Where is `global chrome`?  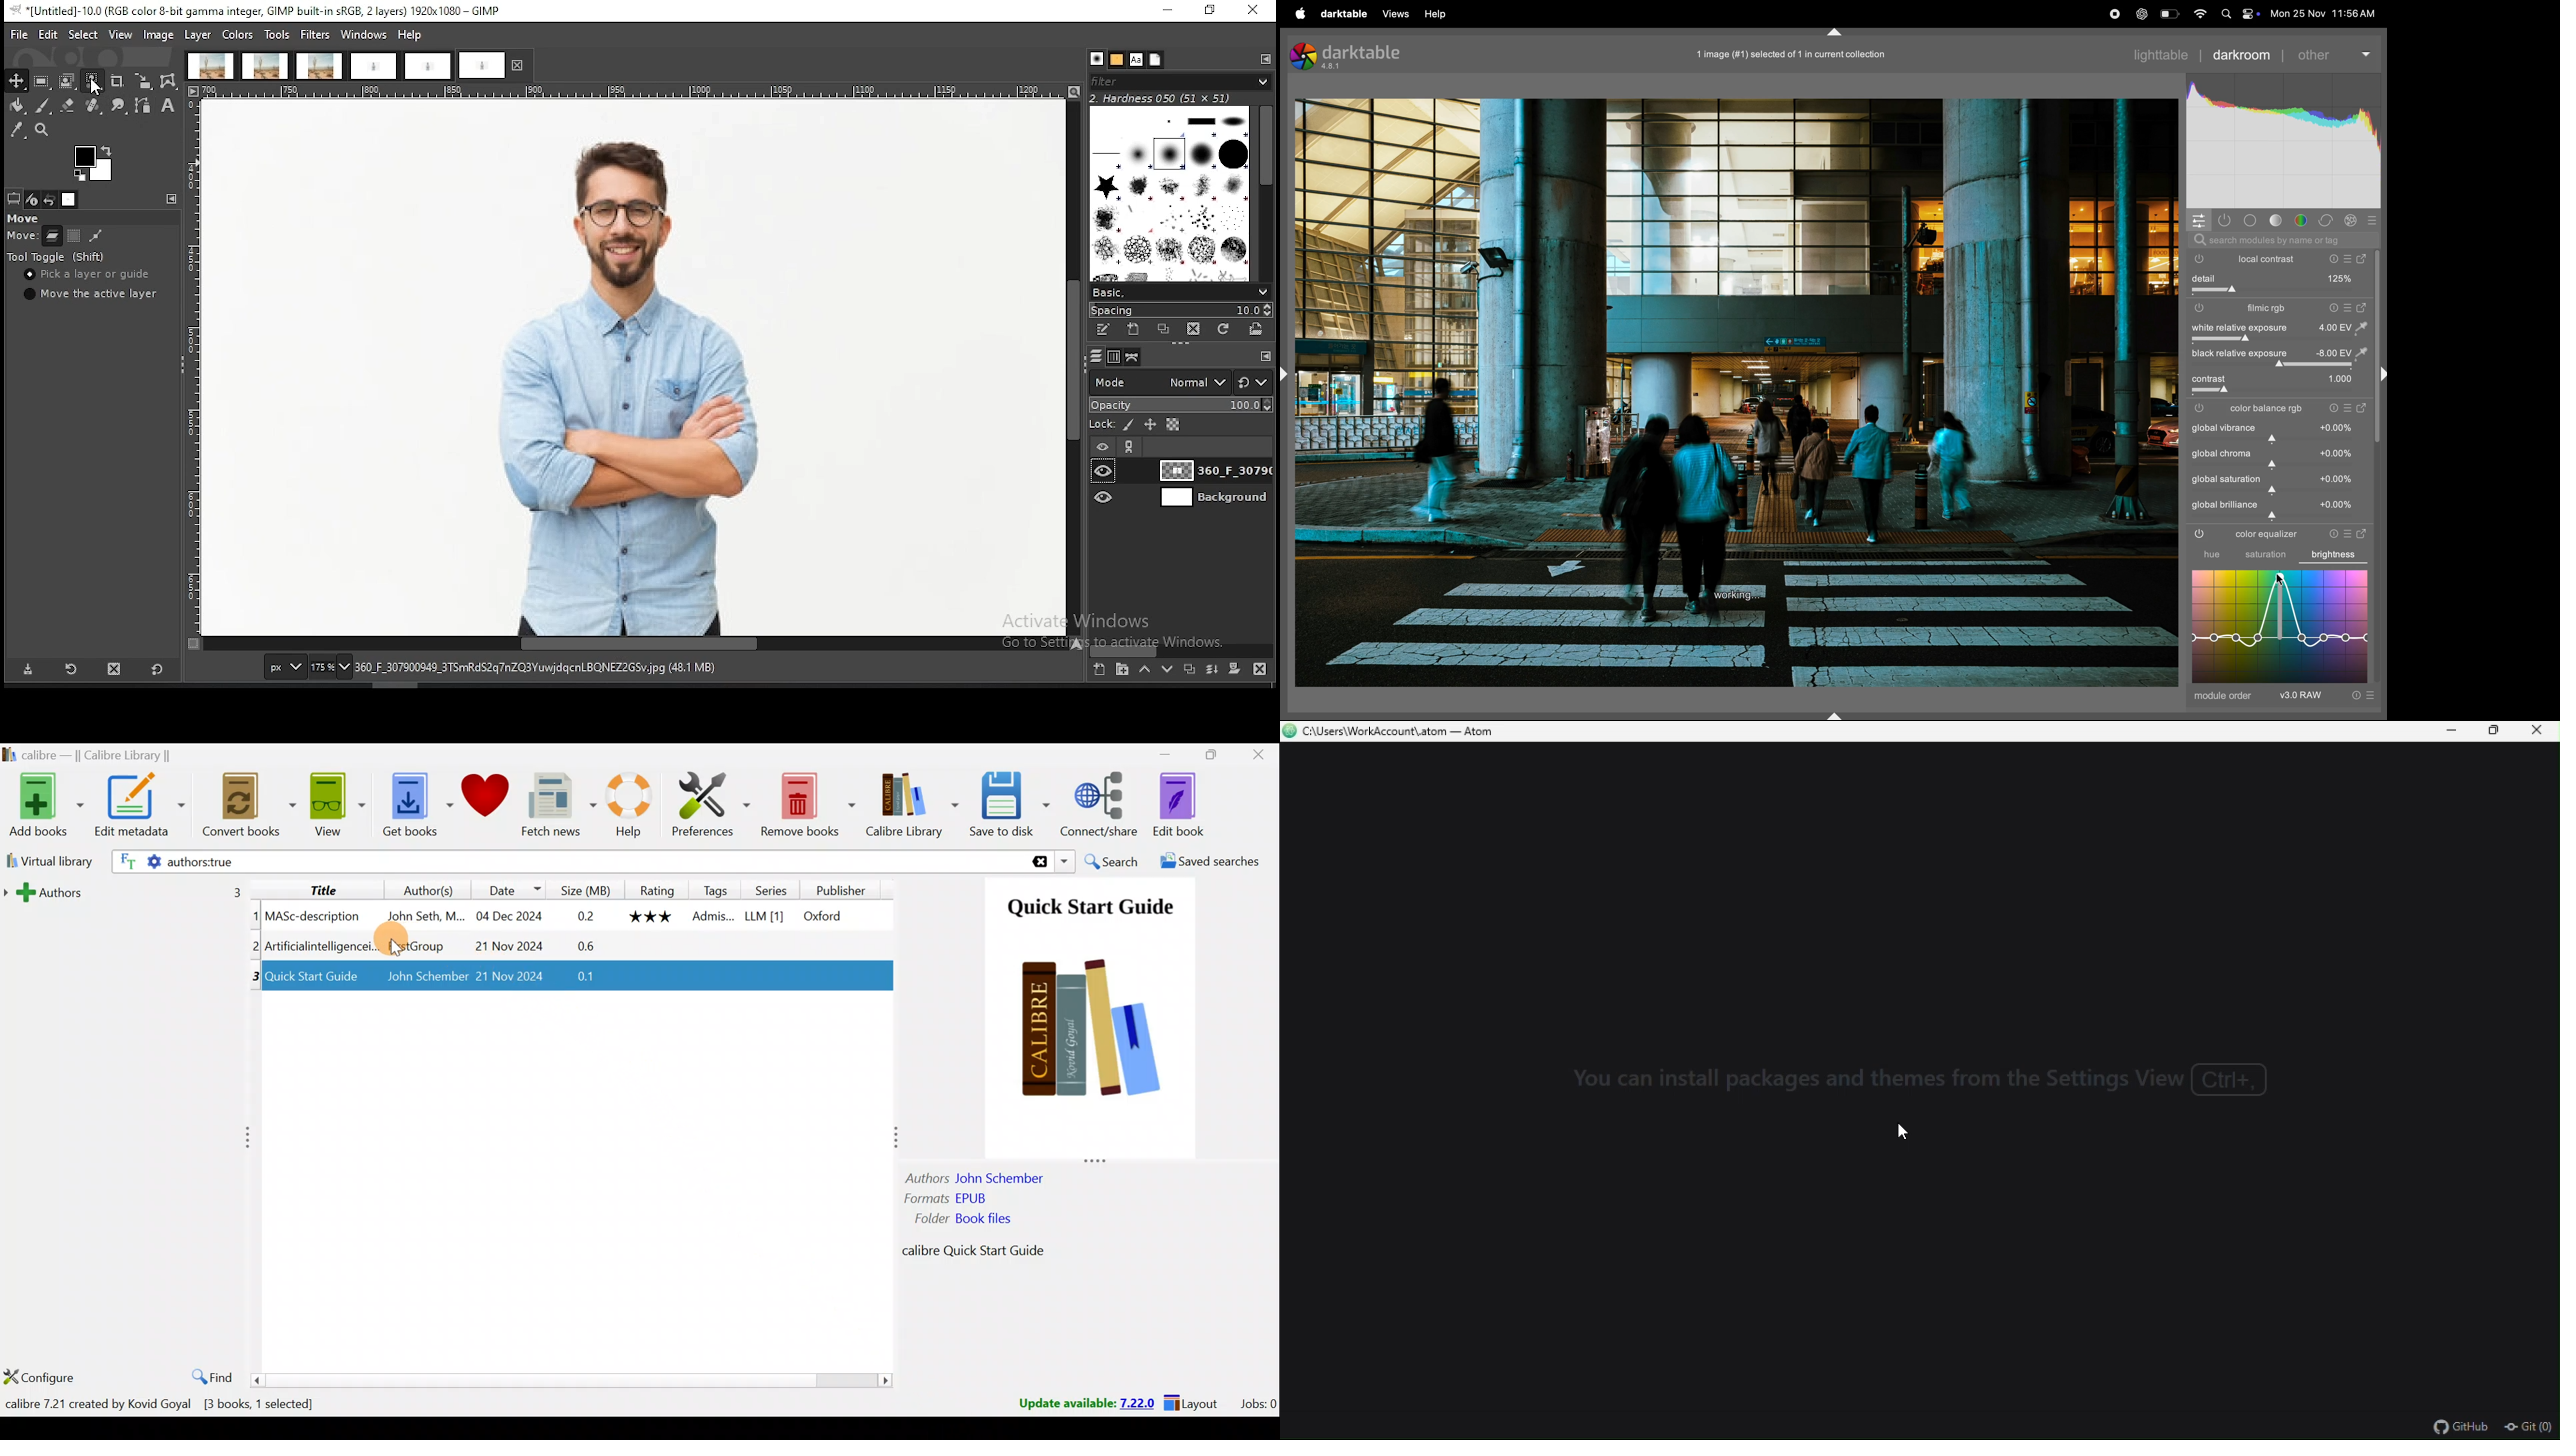 global chrome is located at coordinates (2222, 454).